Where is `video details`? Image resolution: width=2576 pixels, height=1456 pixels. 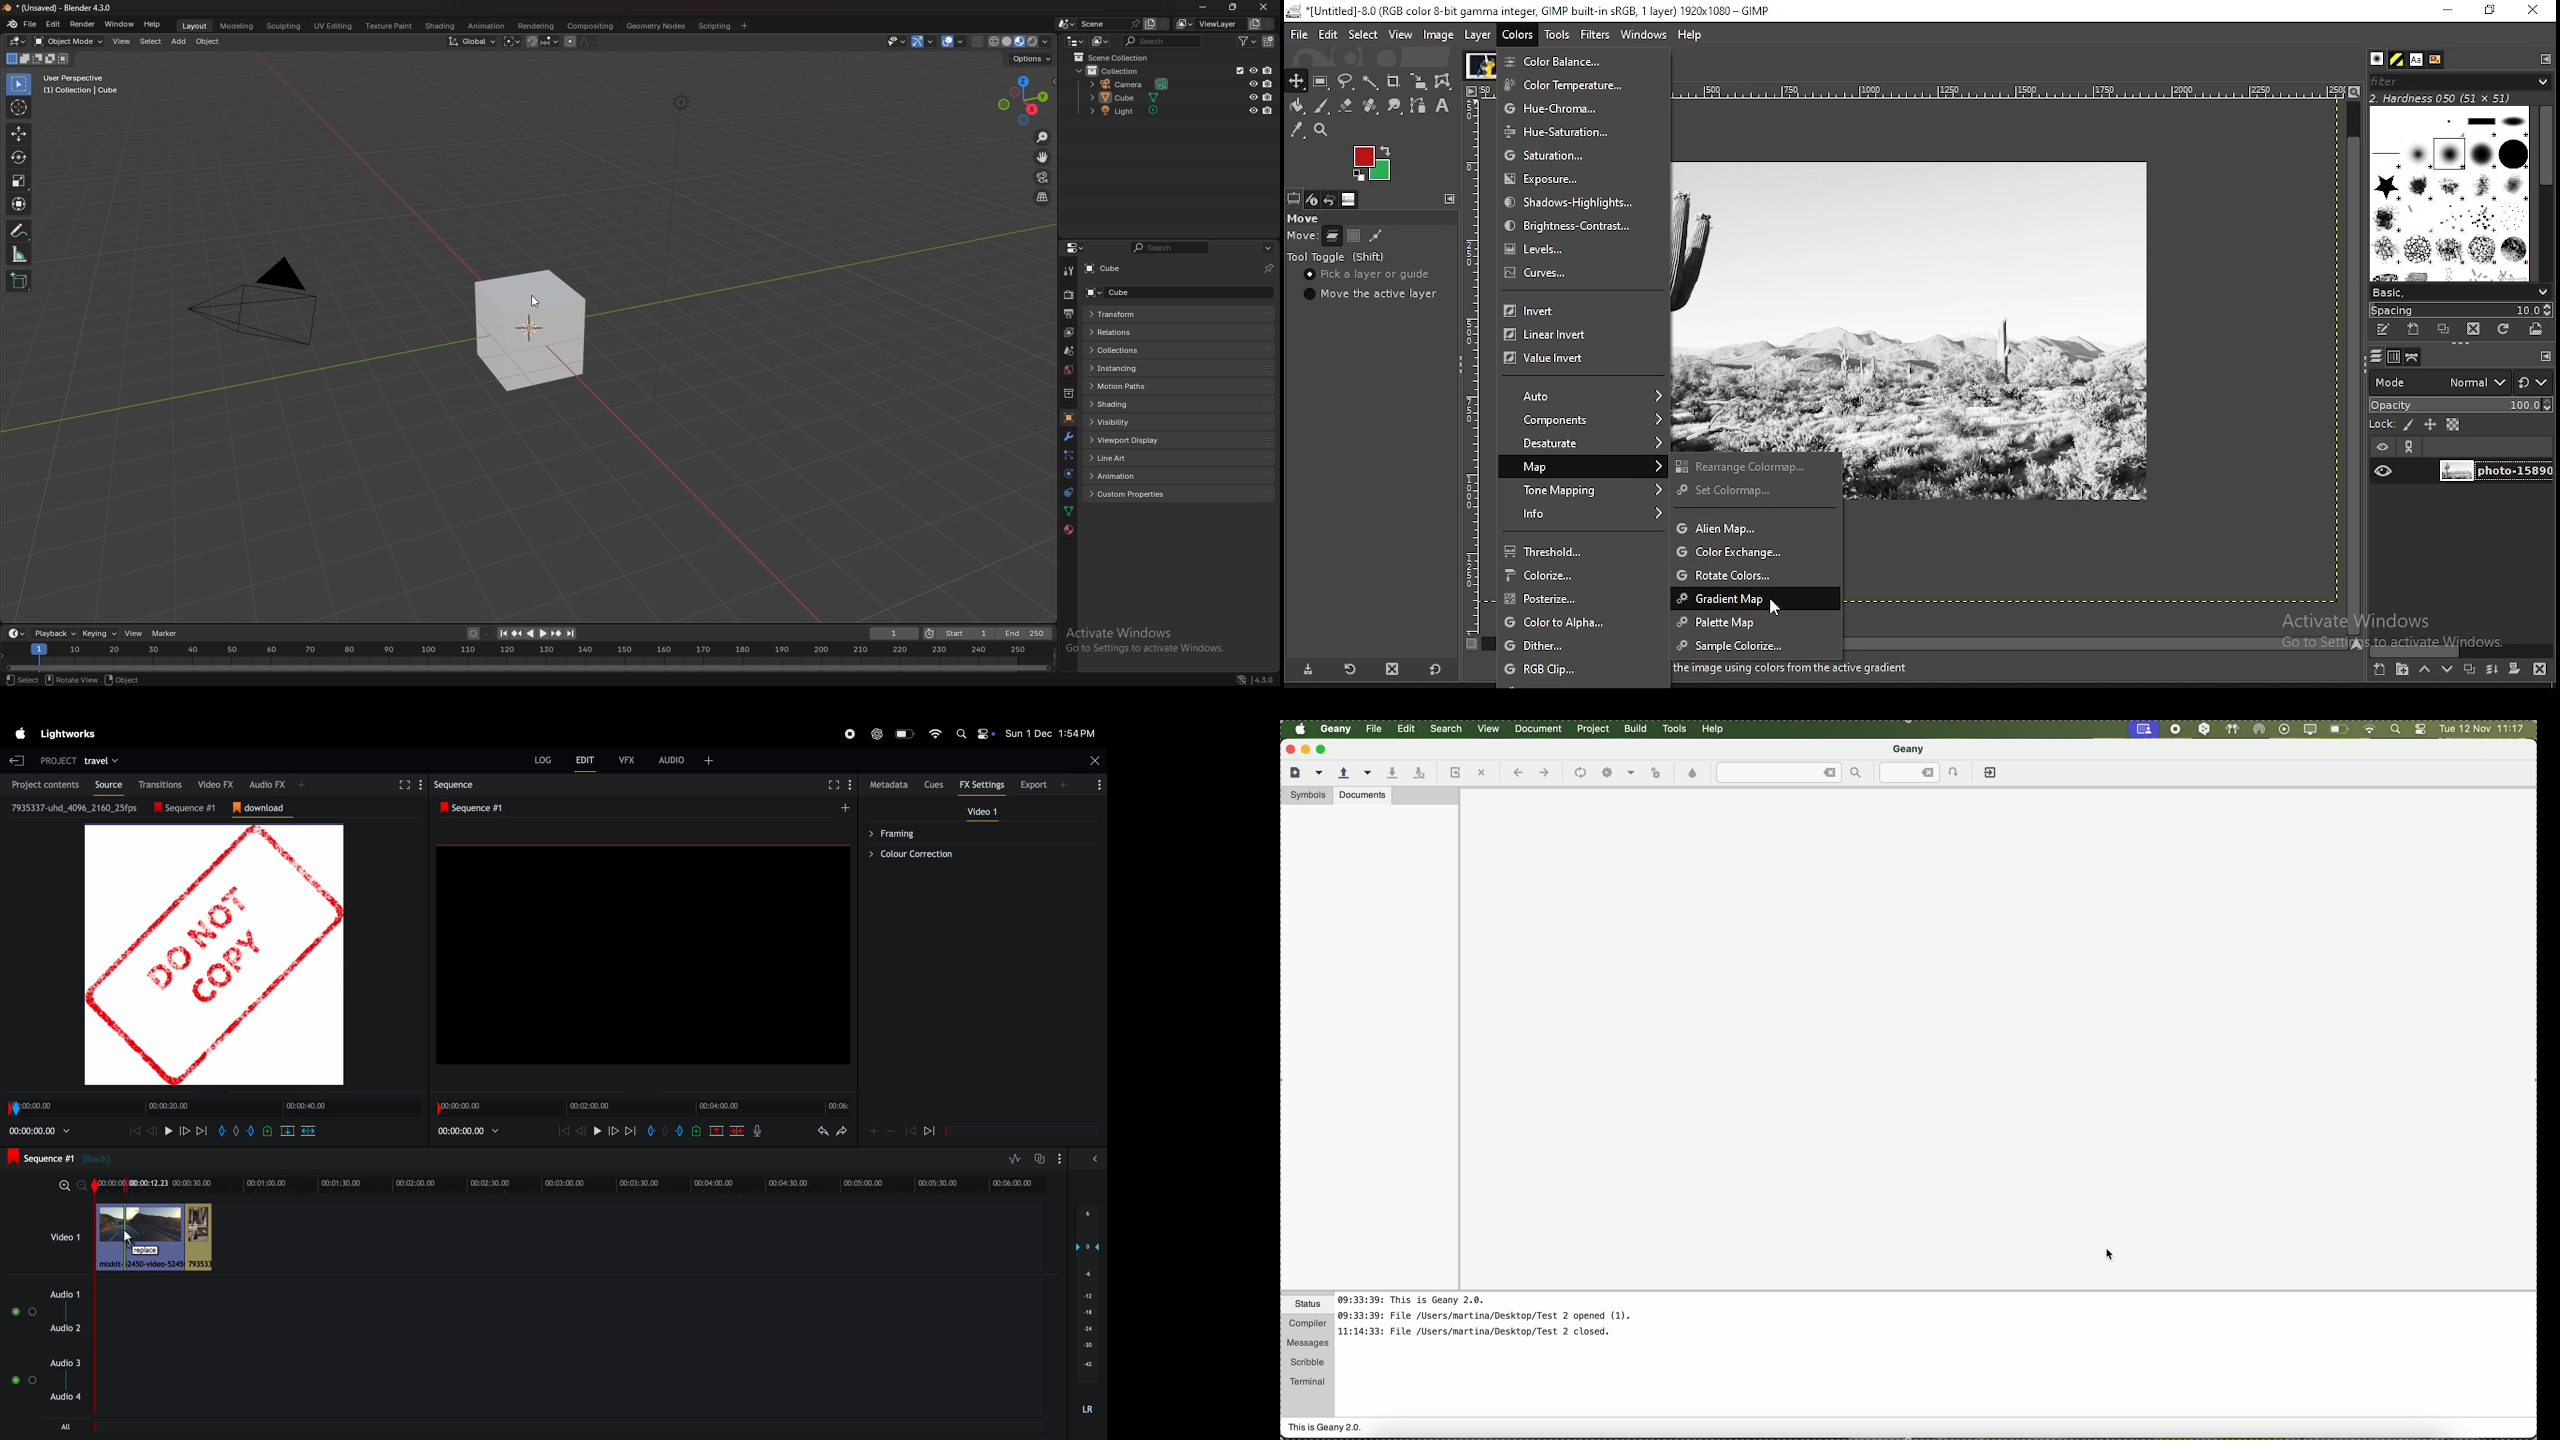 video details is located at coordinates (75, 807).